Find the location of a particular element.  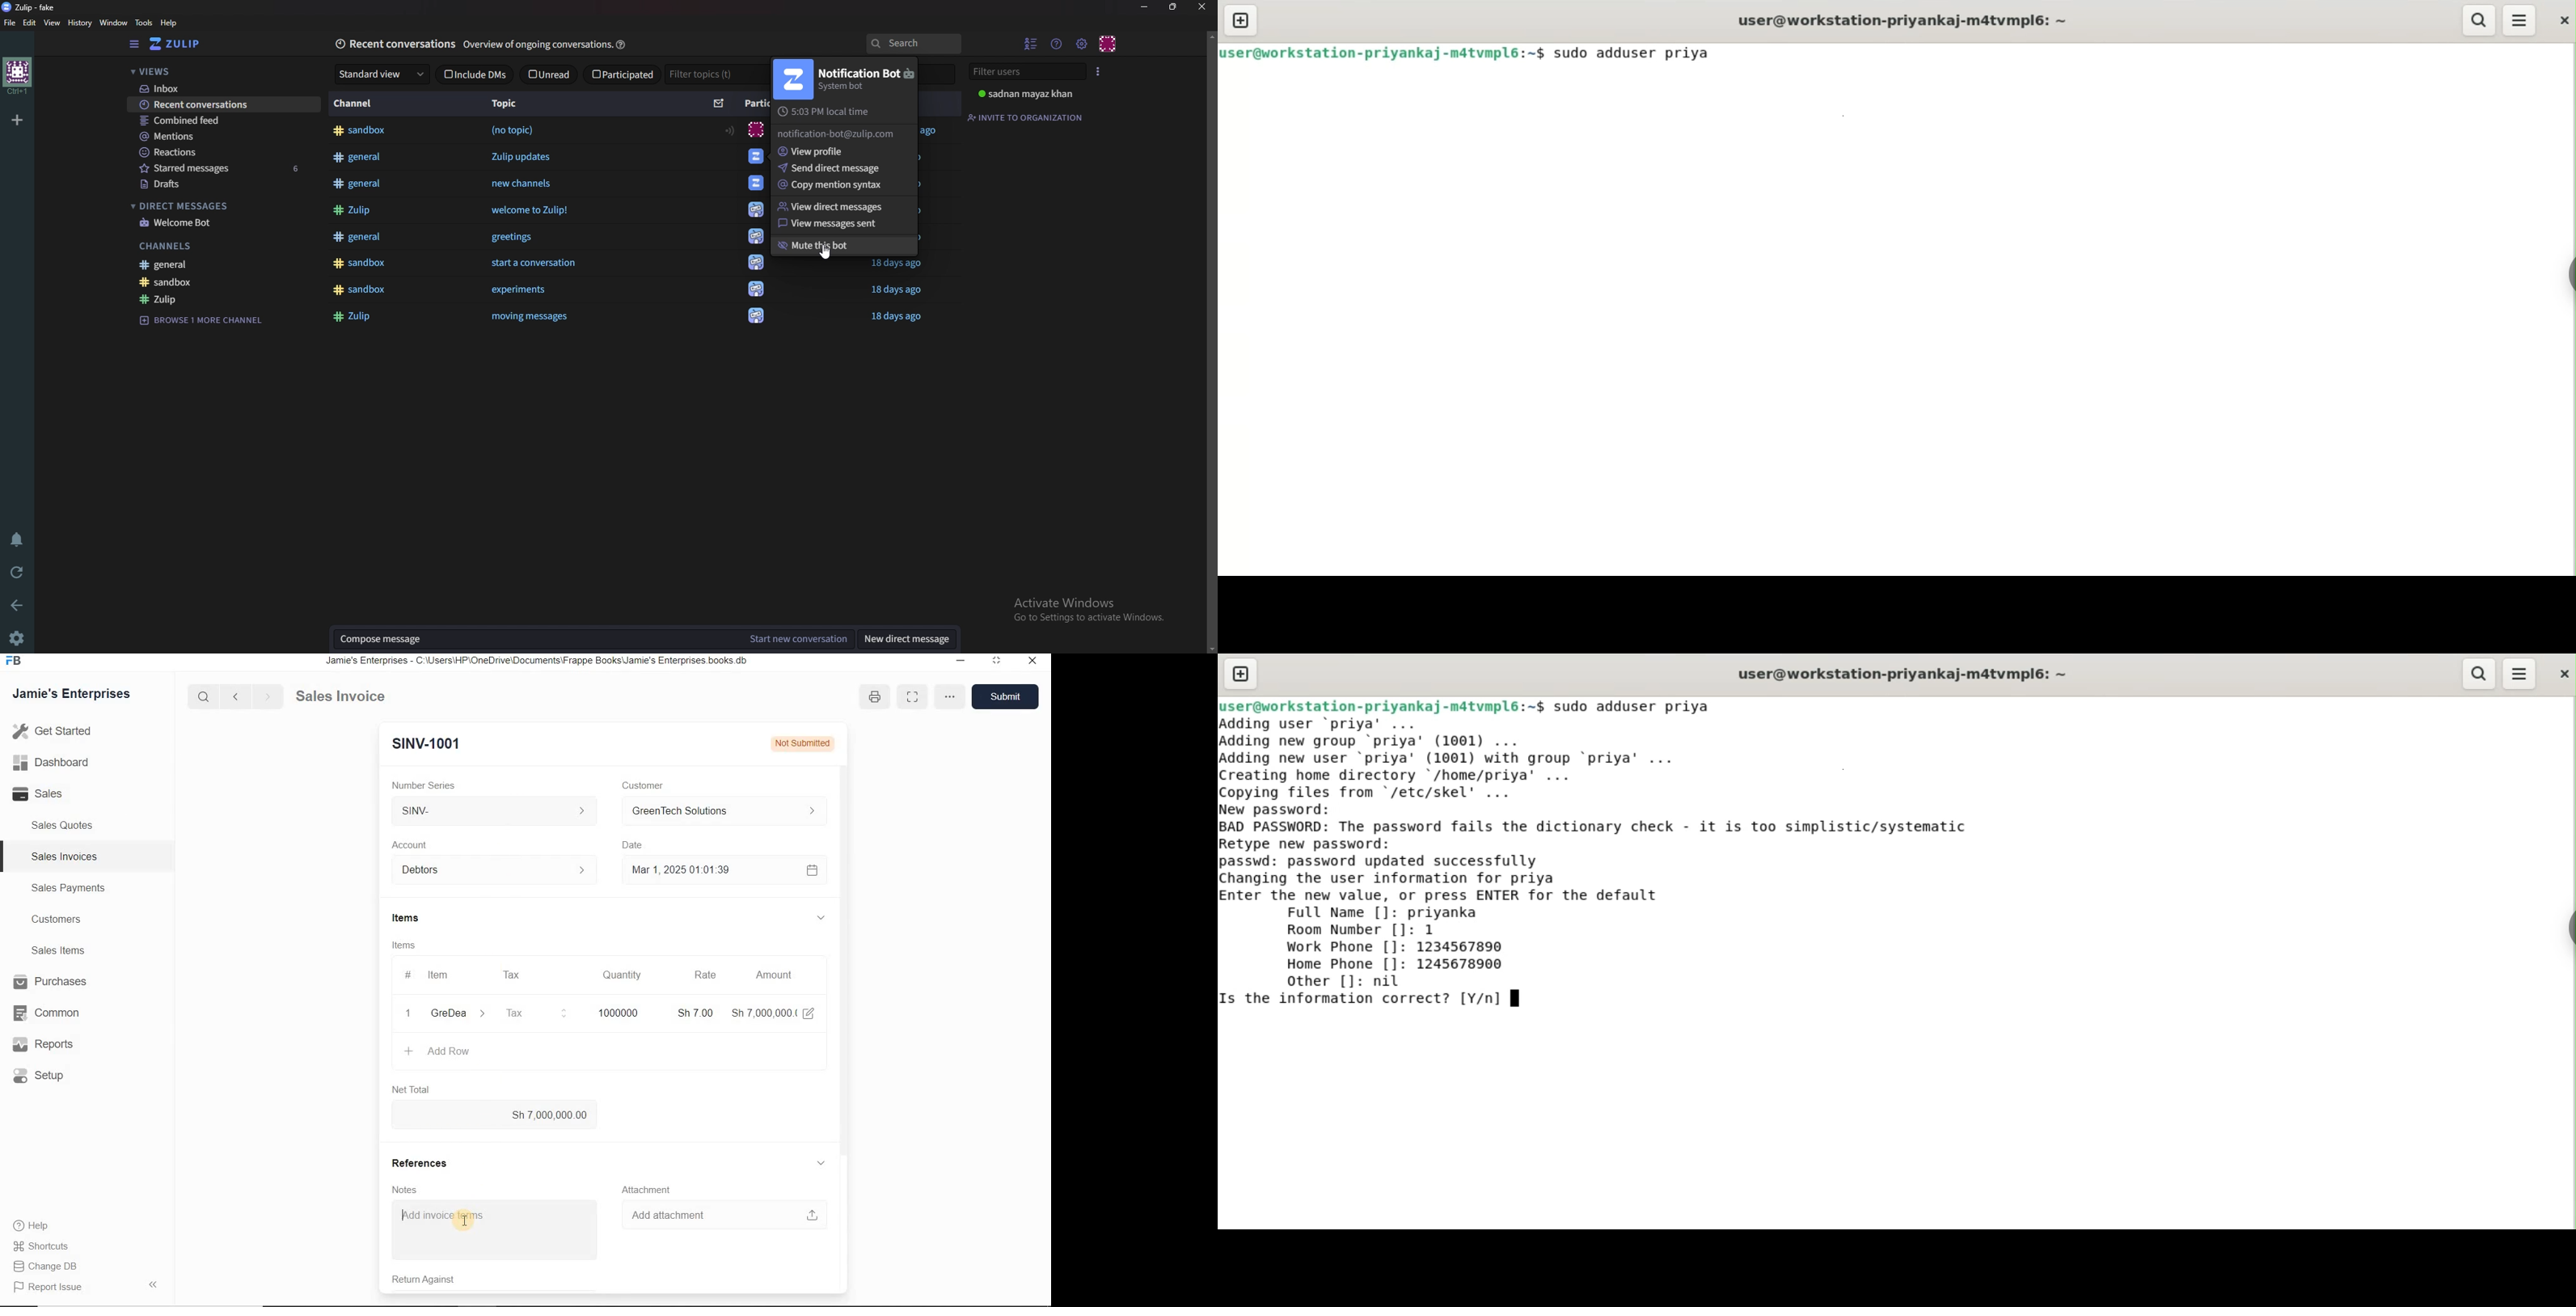

+ Add Row is located at coordinates (437, 1053).